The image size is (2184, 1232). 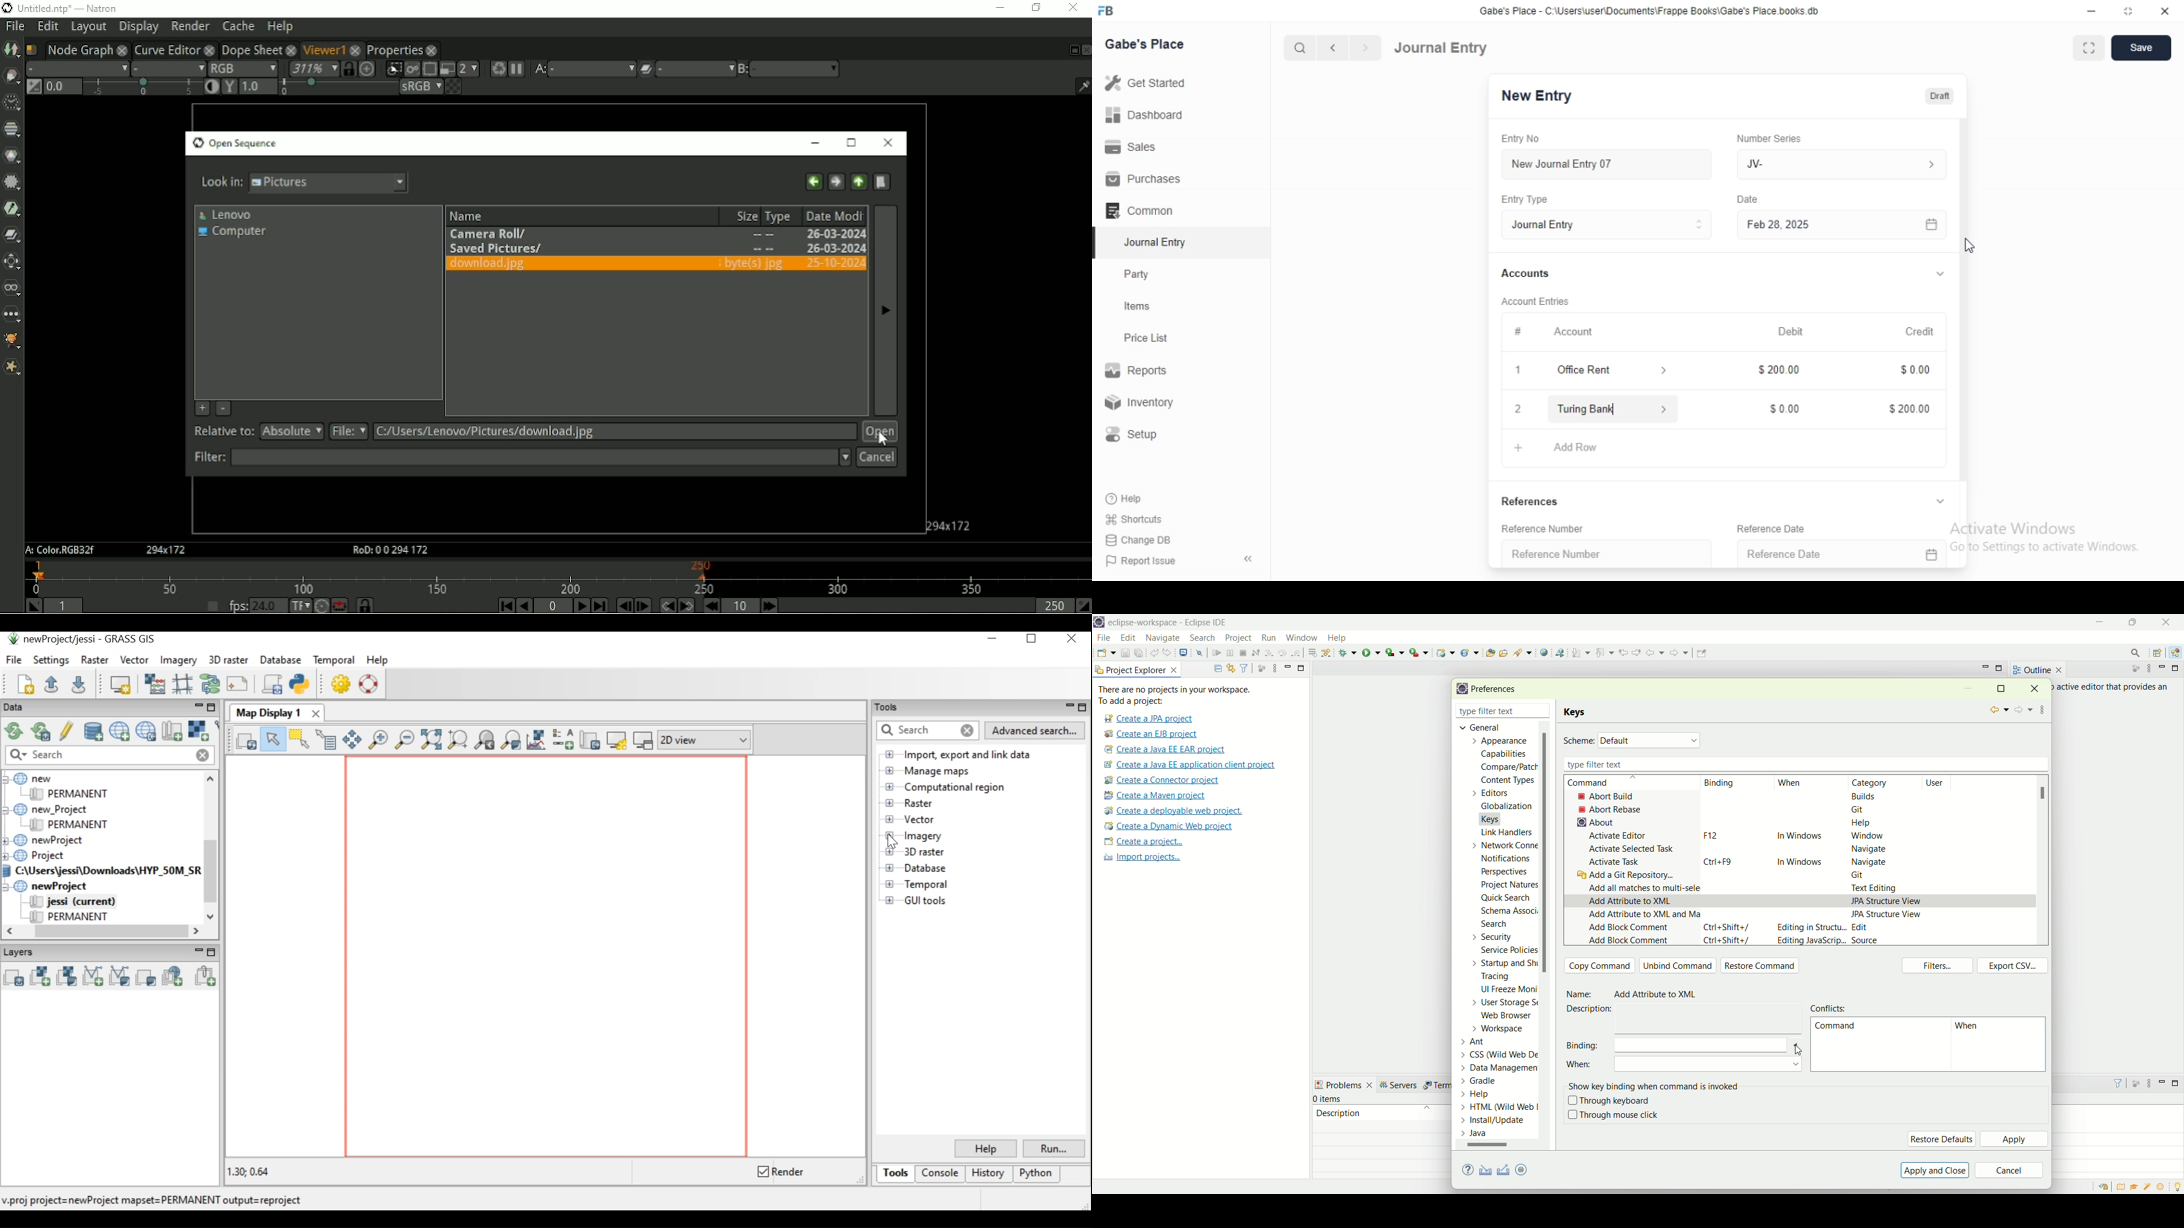 What do you see at coordinates (1530, 501) in the screenshot?
I see `‘References` at bounding box center [1530, 501].